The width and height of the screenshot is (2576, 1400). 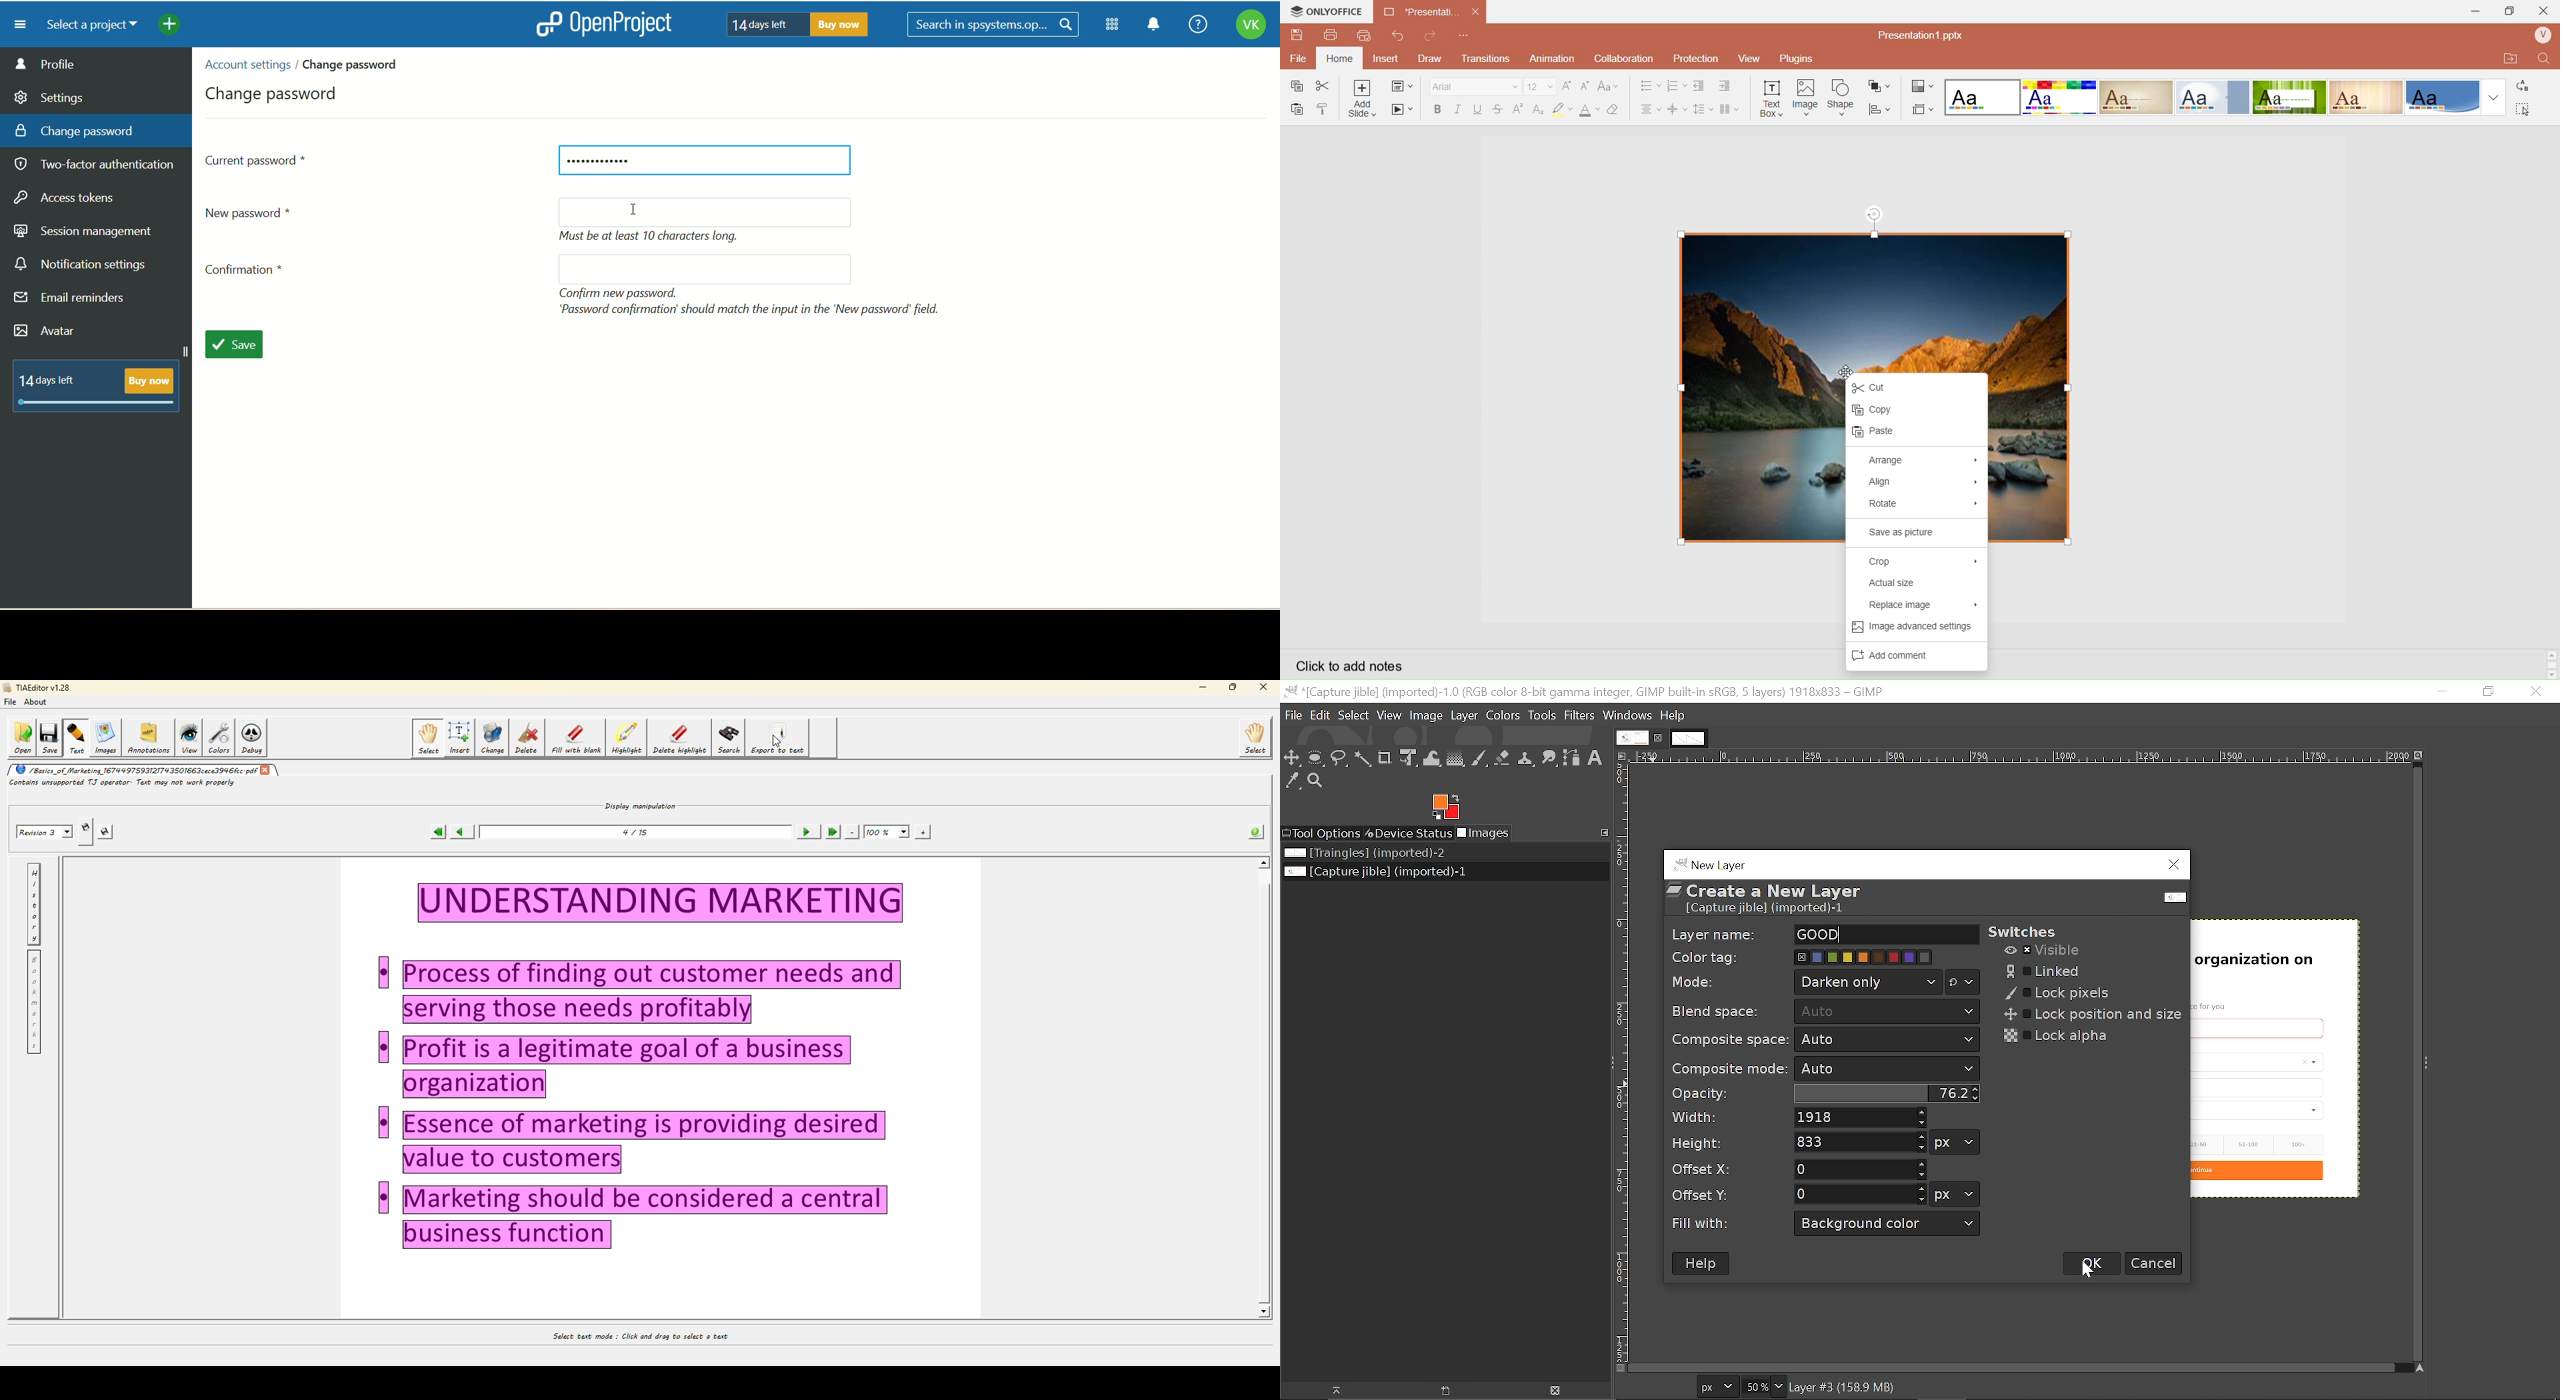 I want to click on Free select tool, so click(x=1339, y=759).